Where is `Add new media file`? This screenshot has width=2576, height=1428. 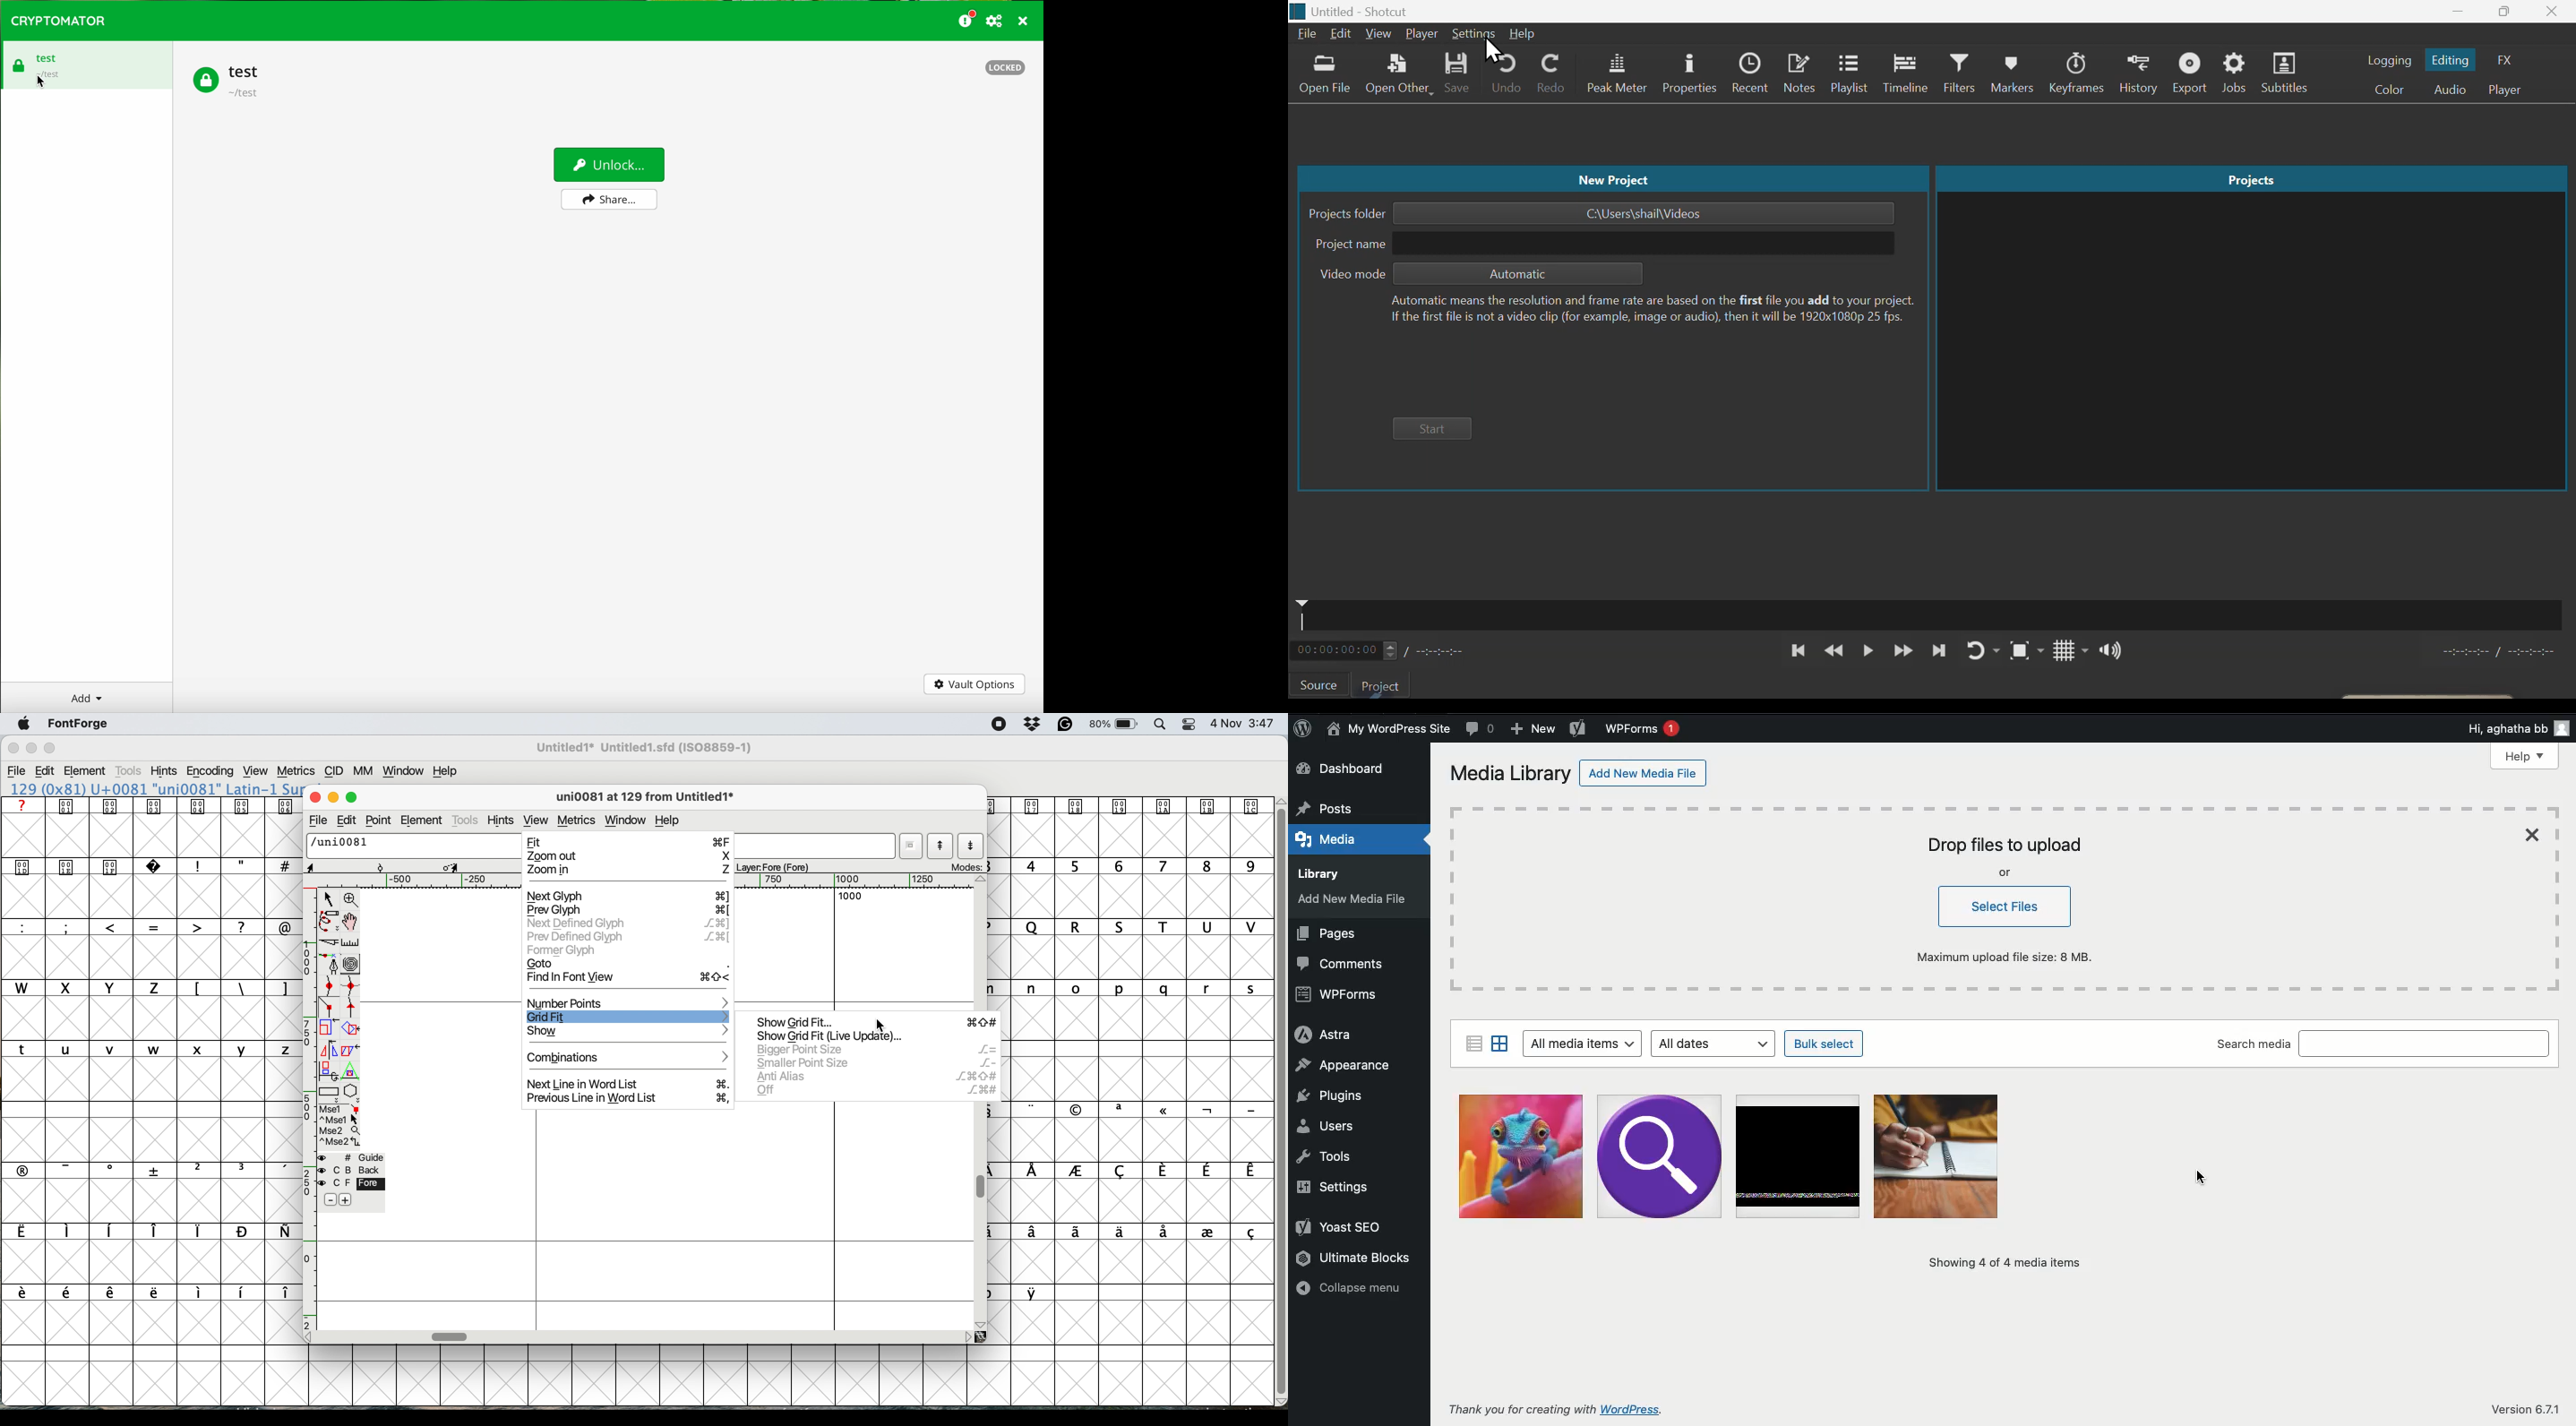 Add new media file is located at coordinates (1644, 776).